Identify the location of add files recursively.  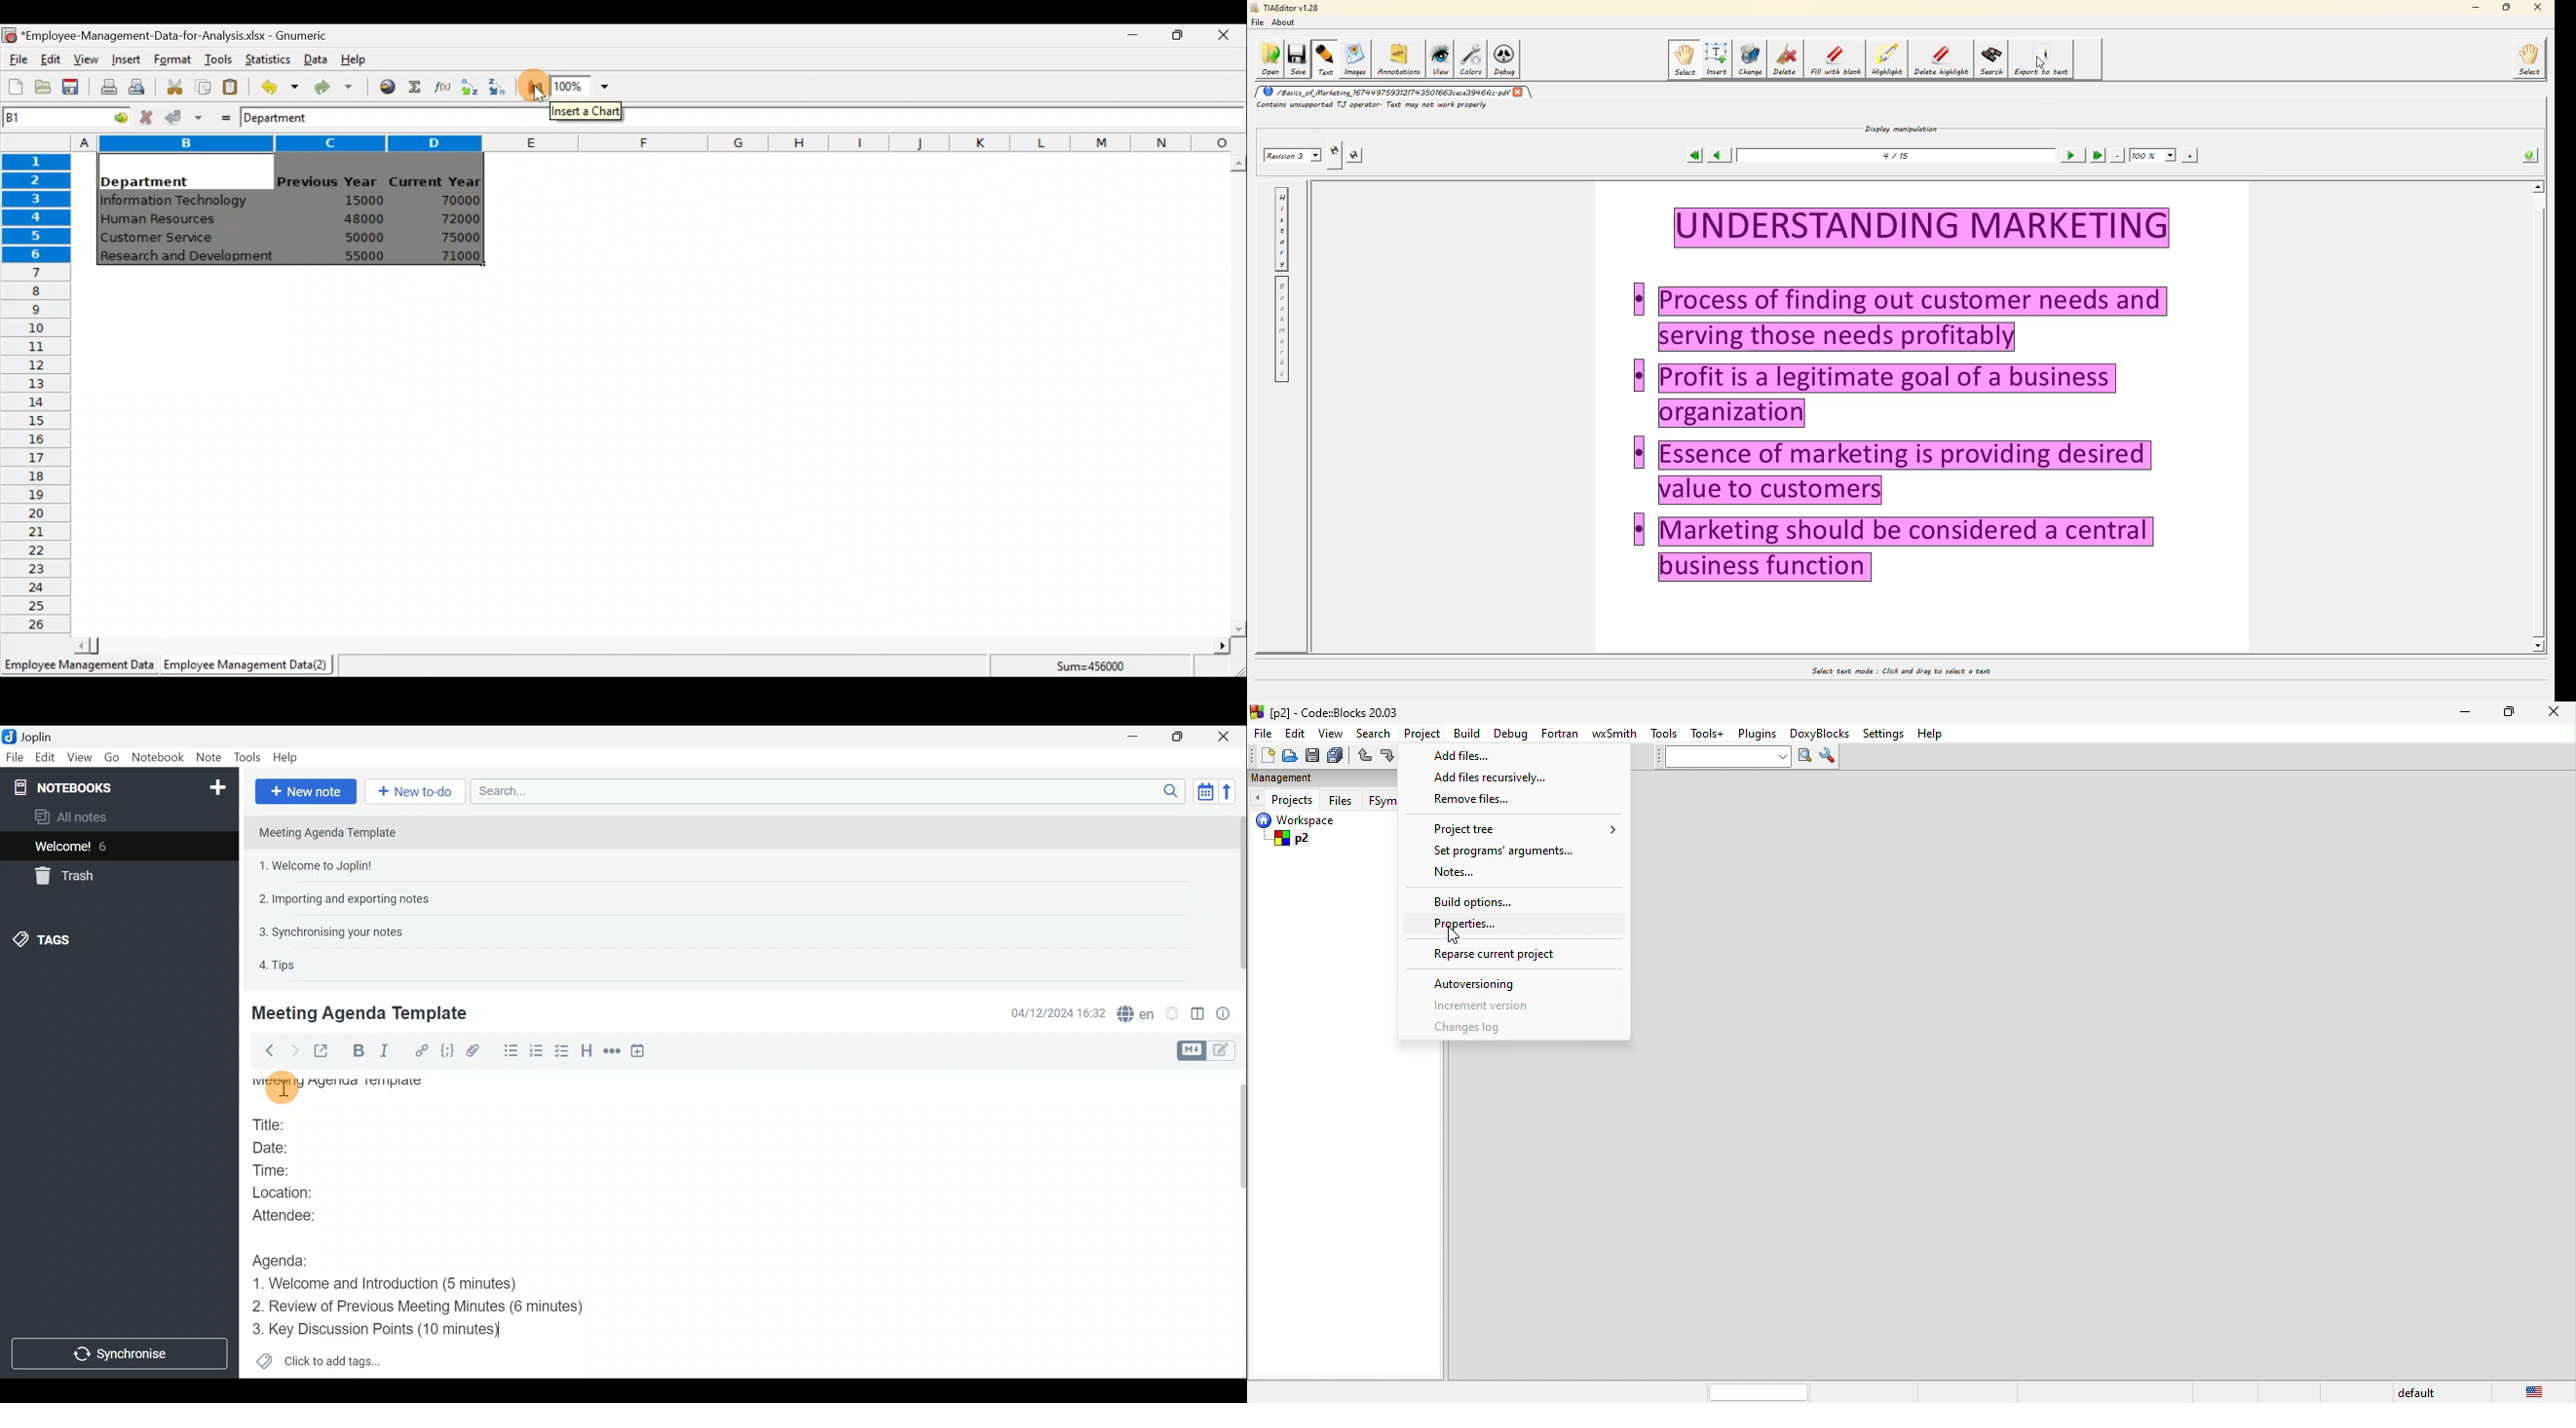
(1504, 777).